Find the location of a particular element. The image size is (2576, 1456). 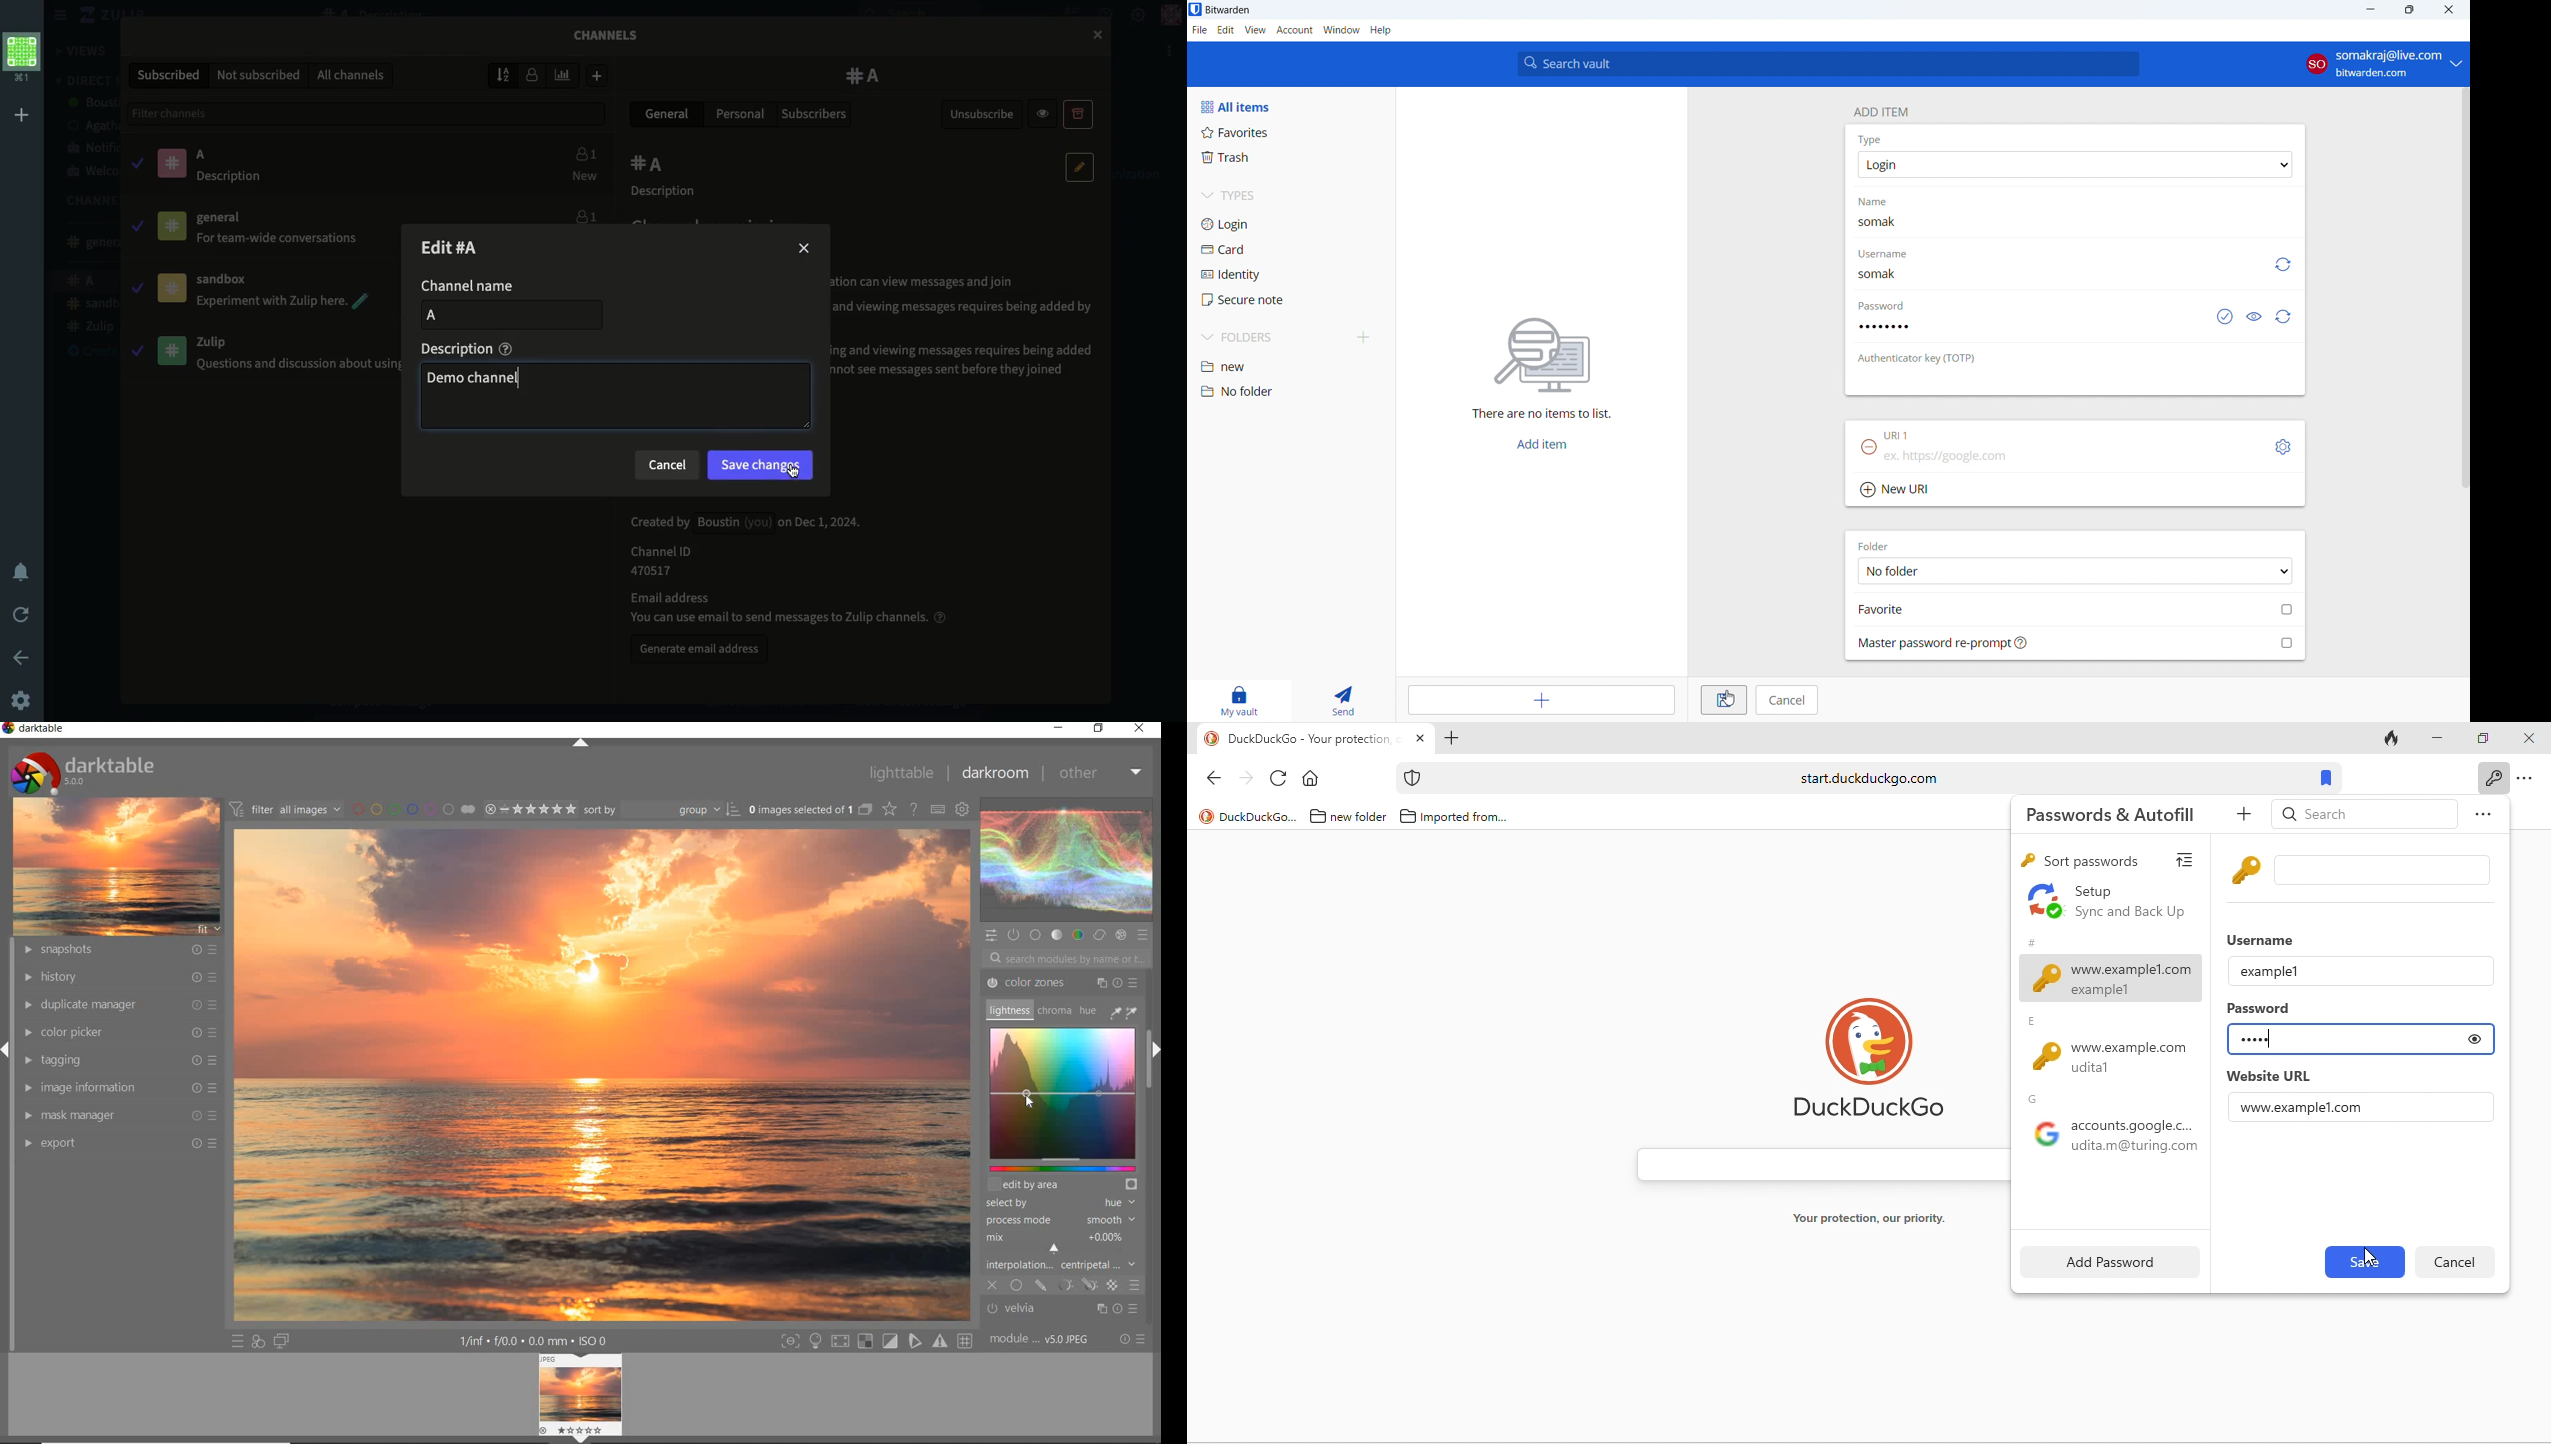

INTERPOLATION is located at coordinates (1065, 1250).